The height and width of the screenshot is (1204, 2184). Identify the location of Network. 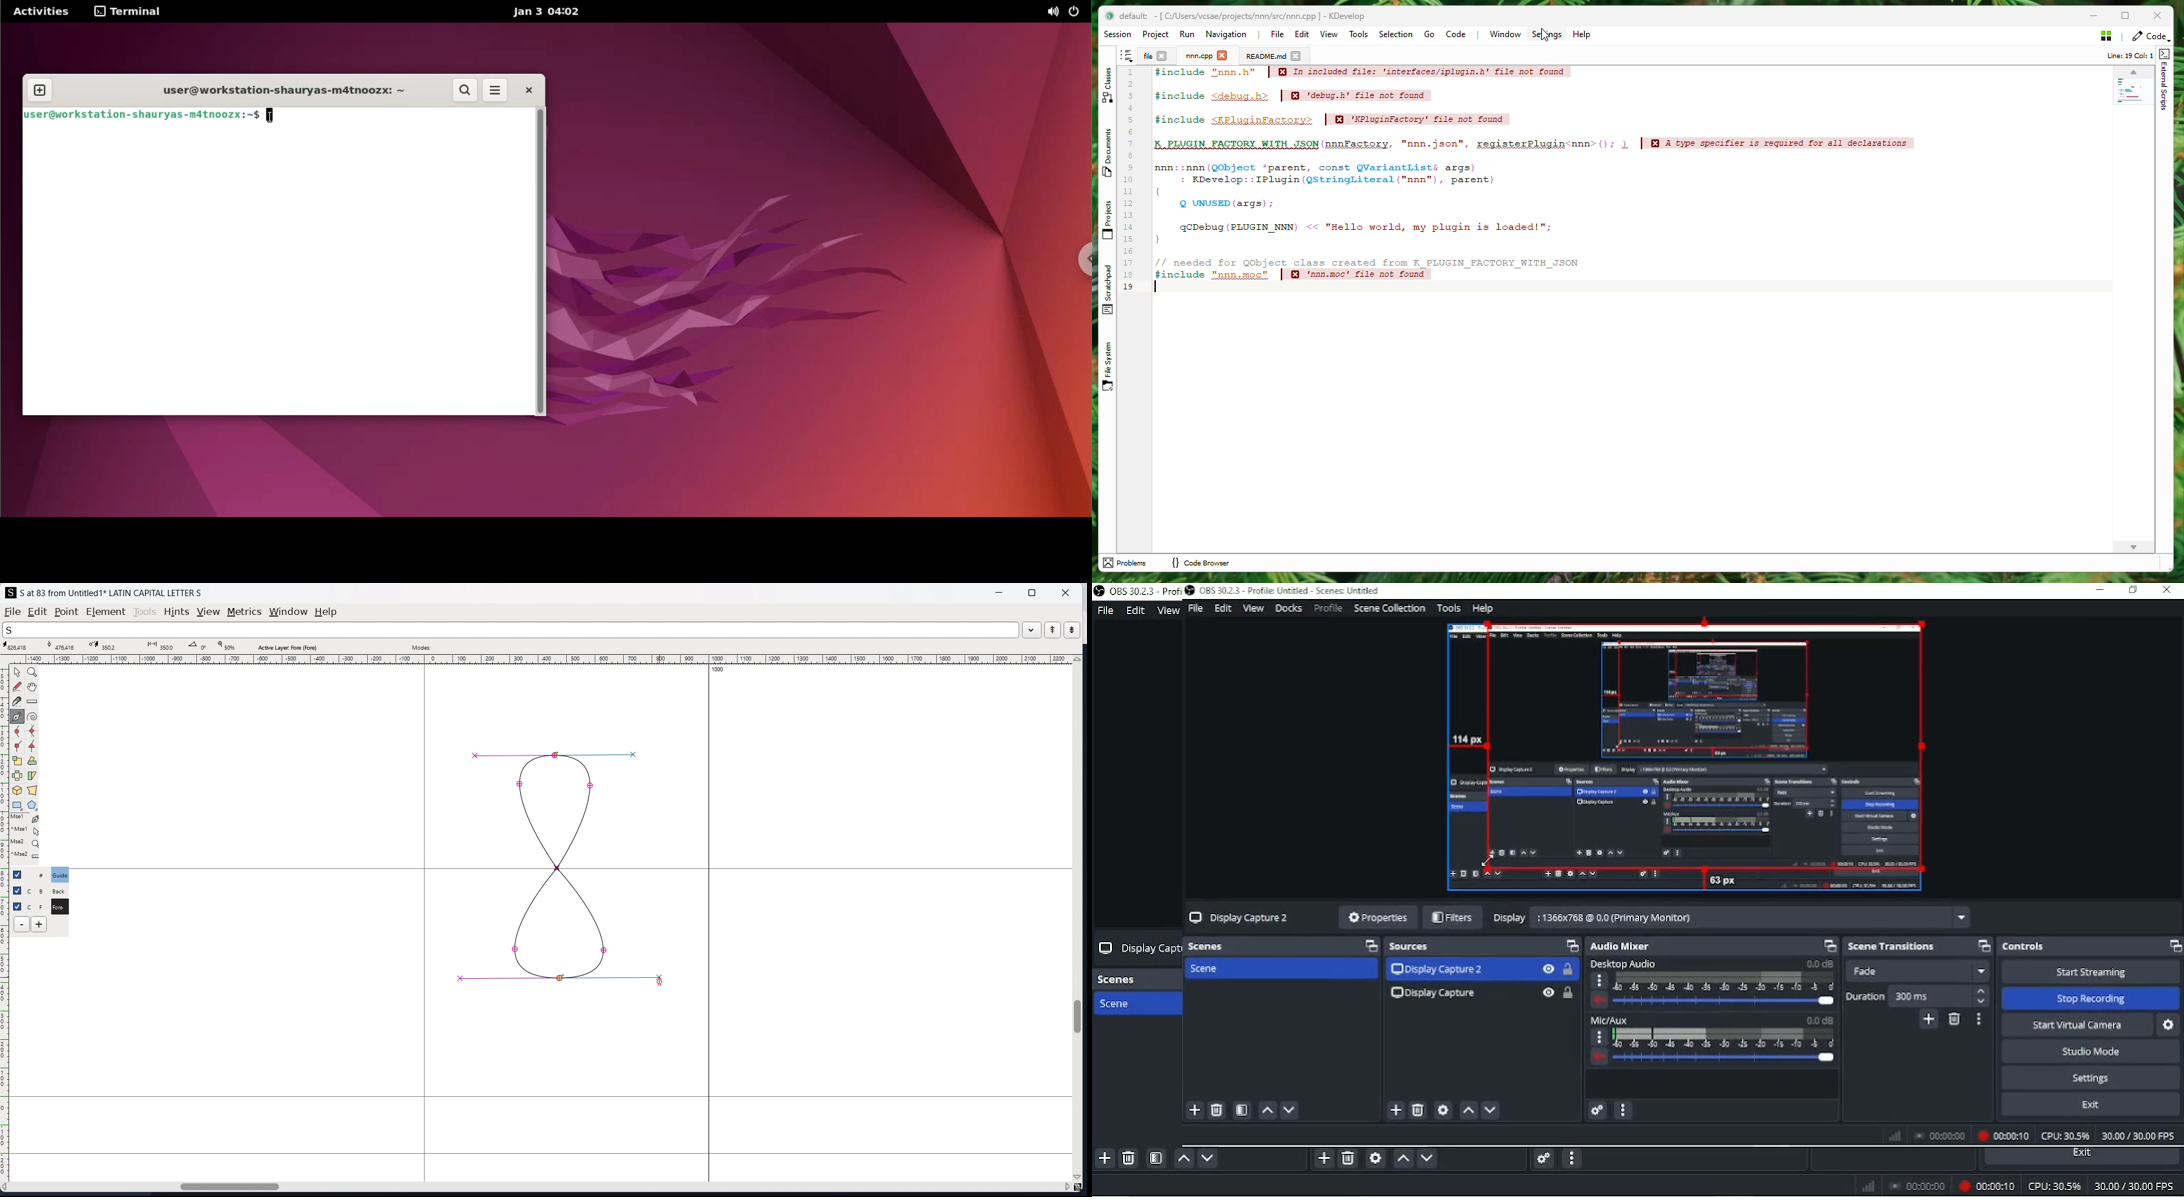
(1869, 1185).